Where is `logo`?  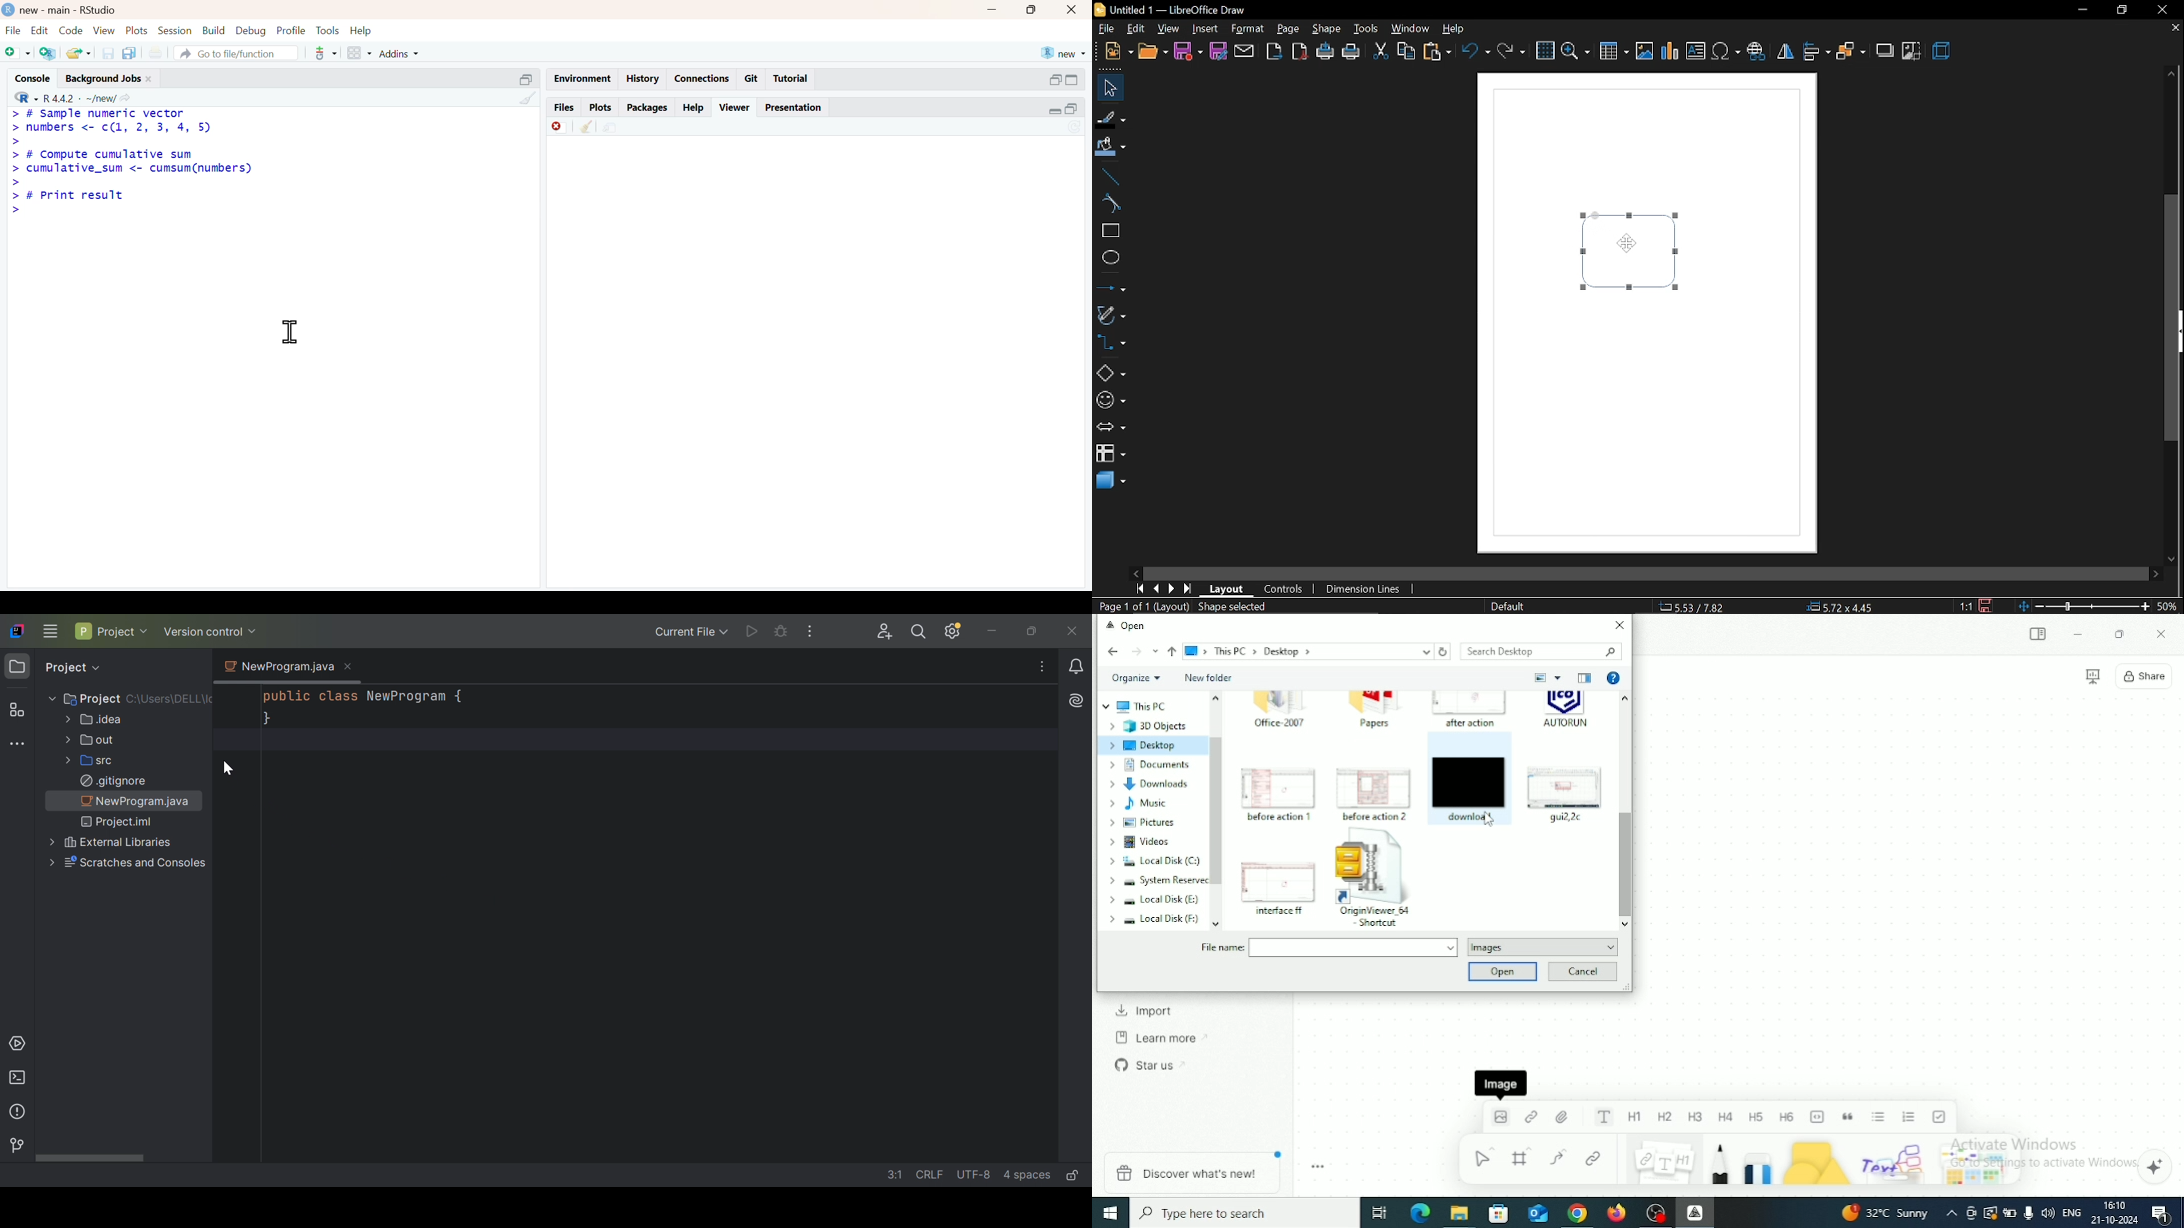 logo is located at coordinates (9, 10).